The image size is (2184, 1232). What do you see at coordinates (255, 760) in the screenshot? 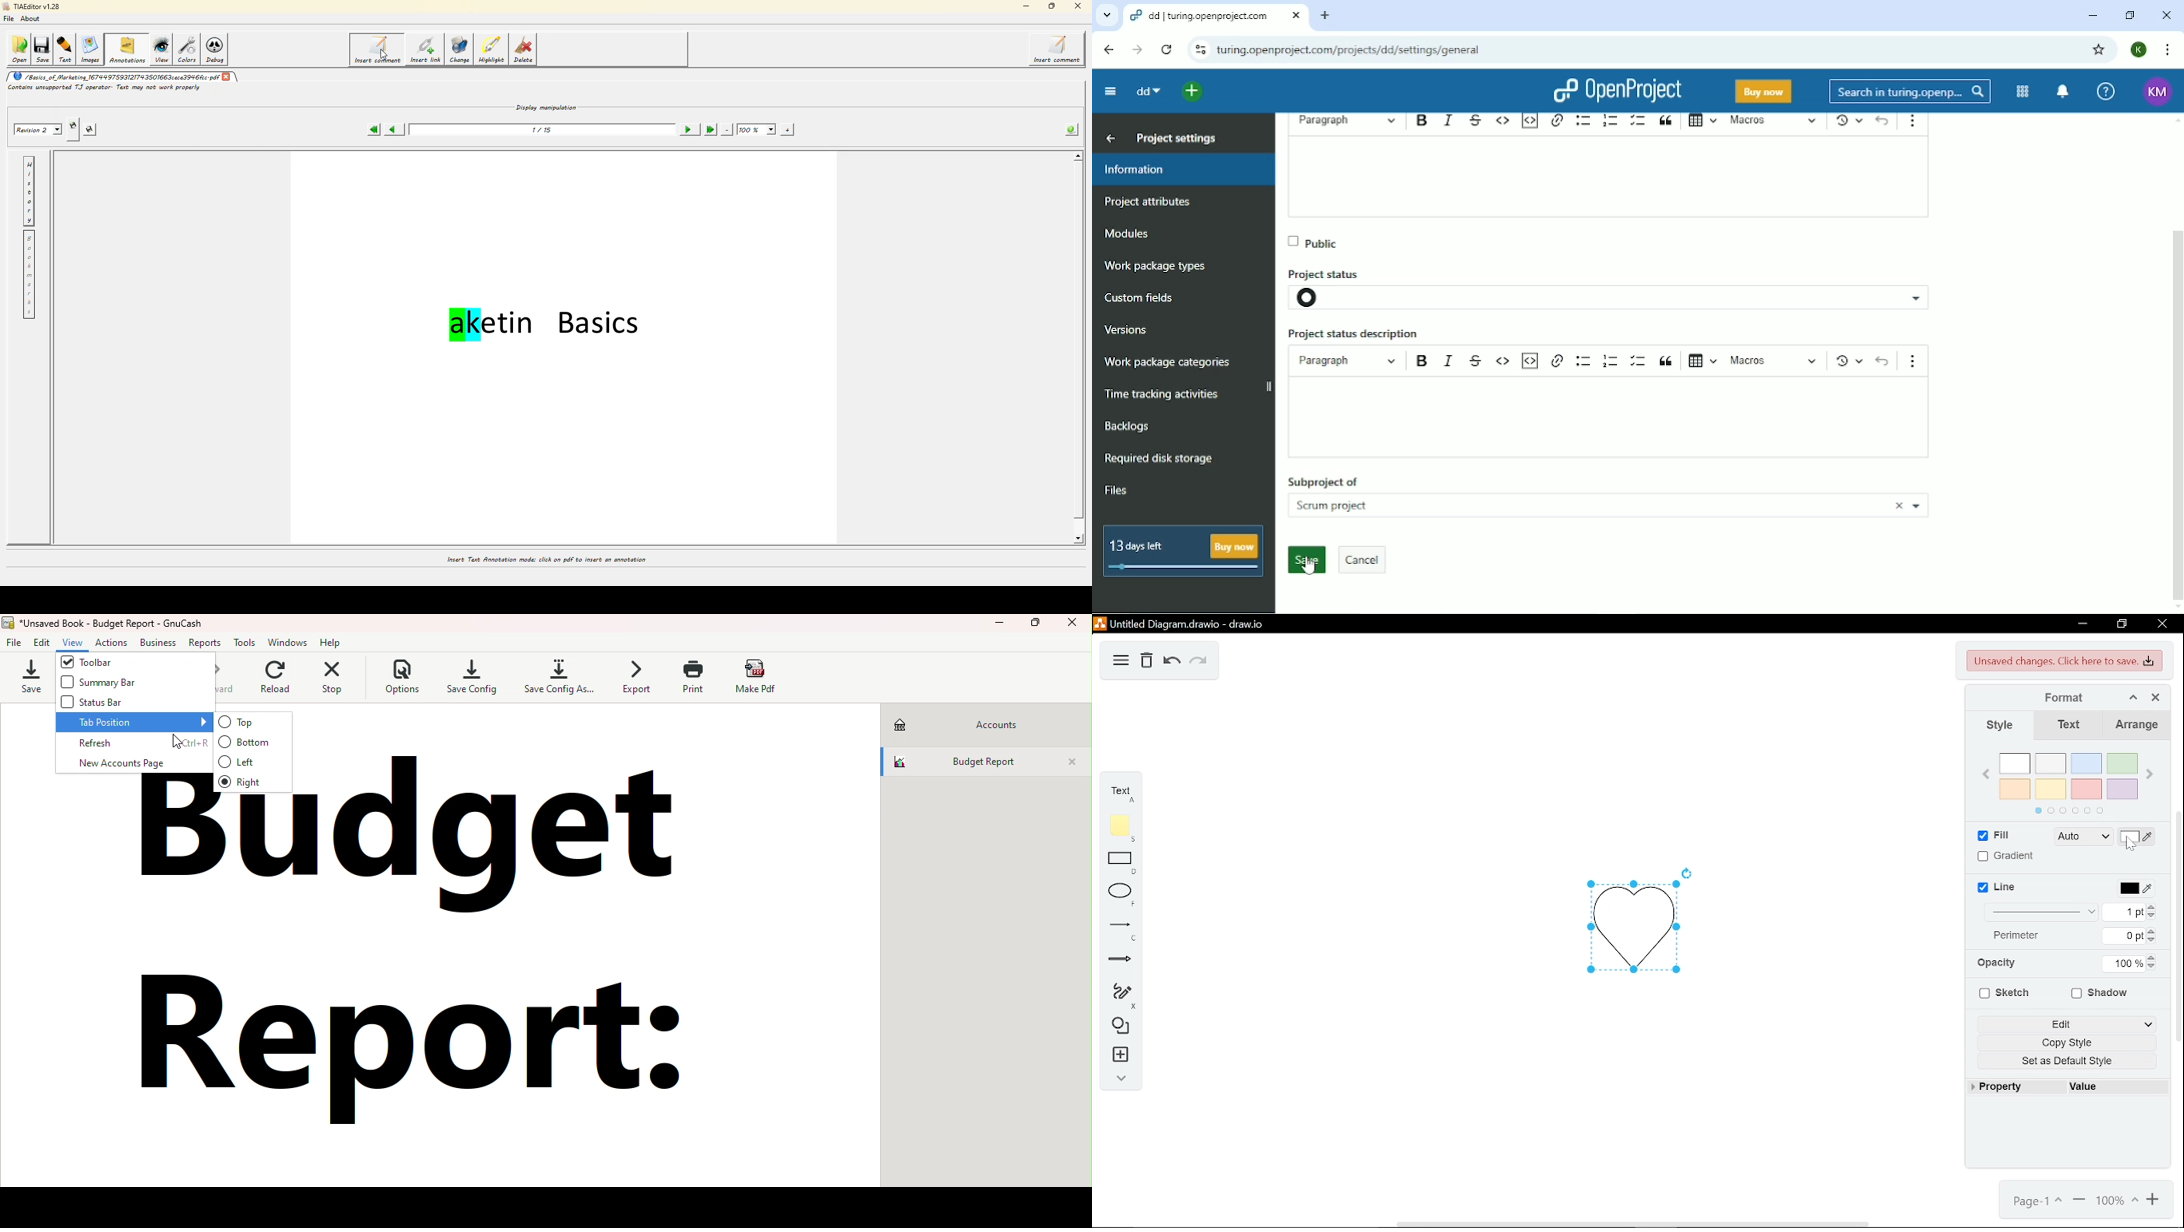
I see `Left` at bounding box center [255, 760].